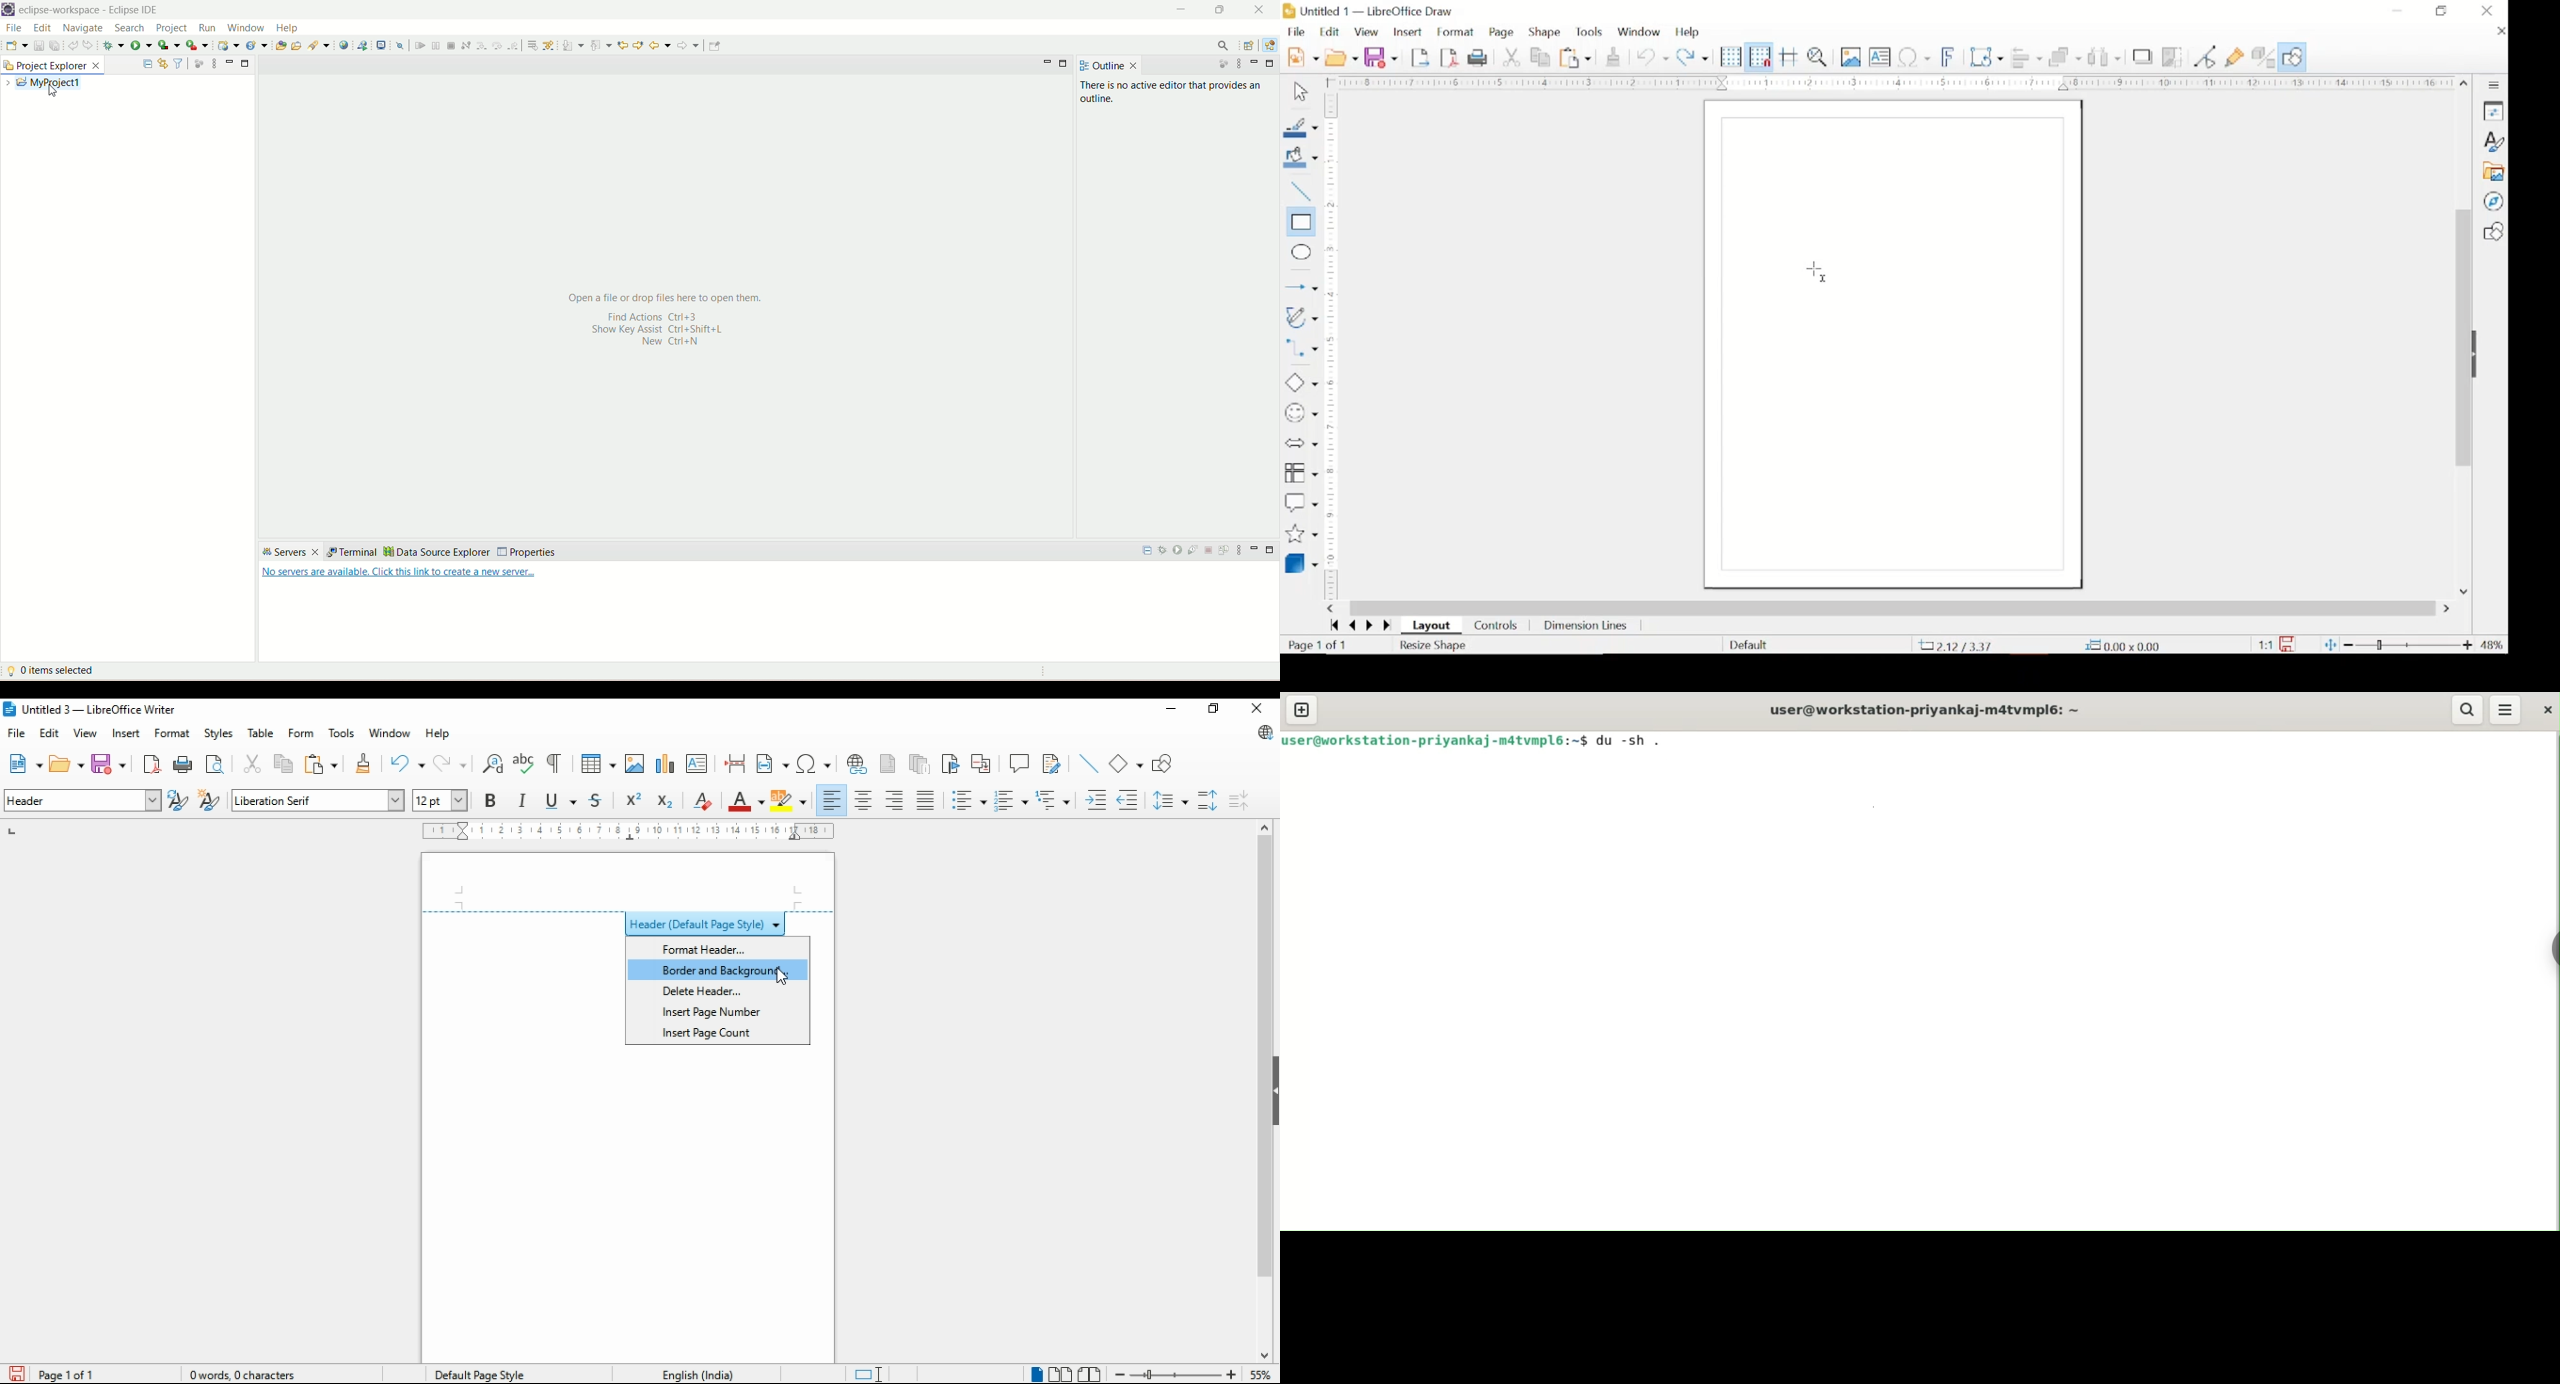 The width and height of the screenshot is (2576, 1400). I want to click on publish to the server, so click(1226, 553).